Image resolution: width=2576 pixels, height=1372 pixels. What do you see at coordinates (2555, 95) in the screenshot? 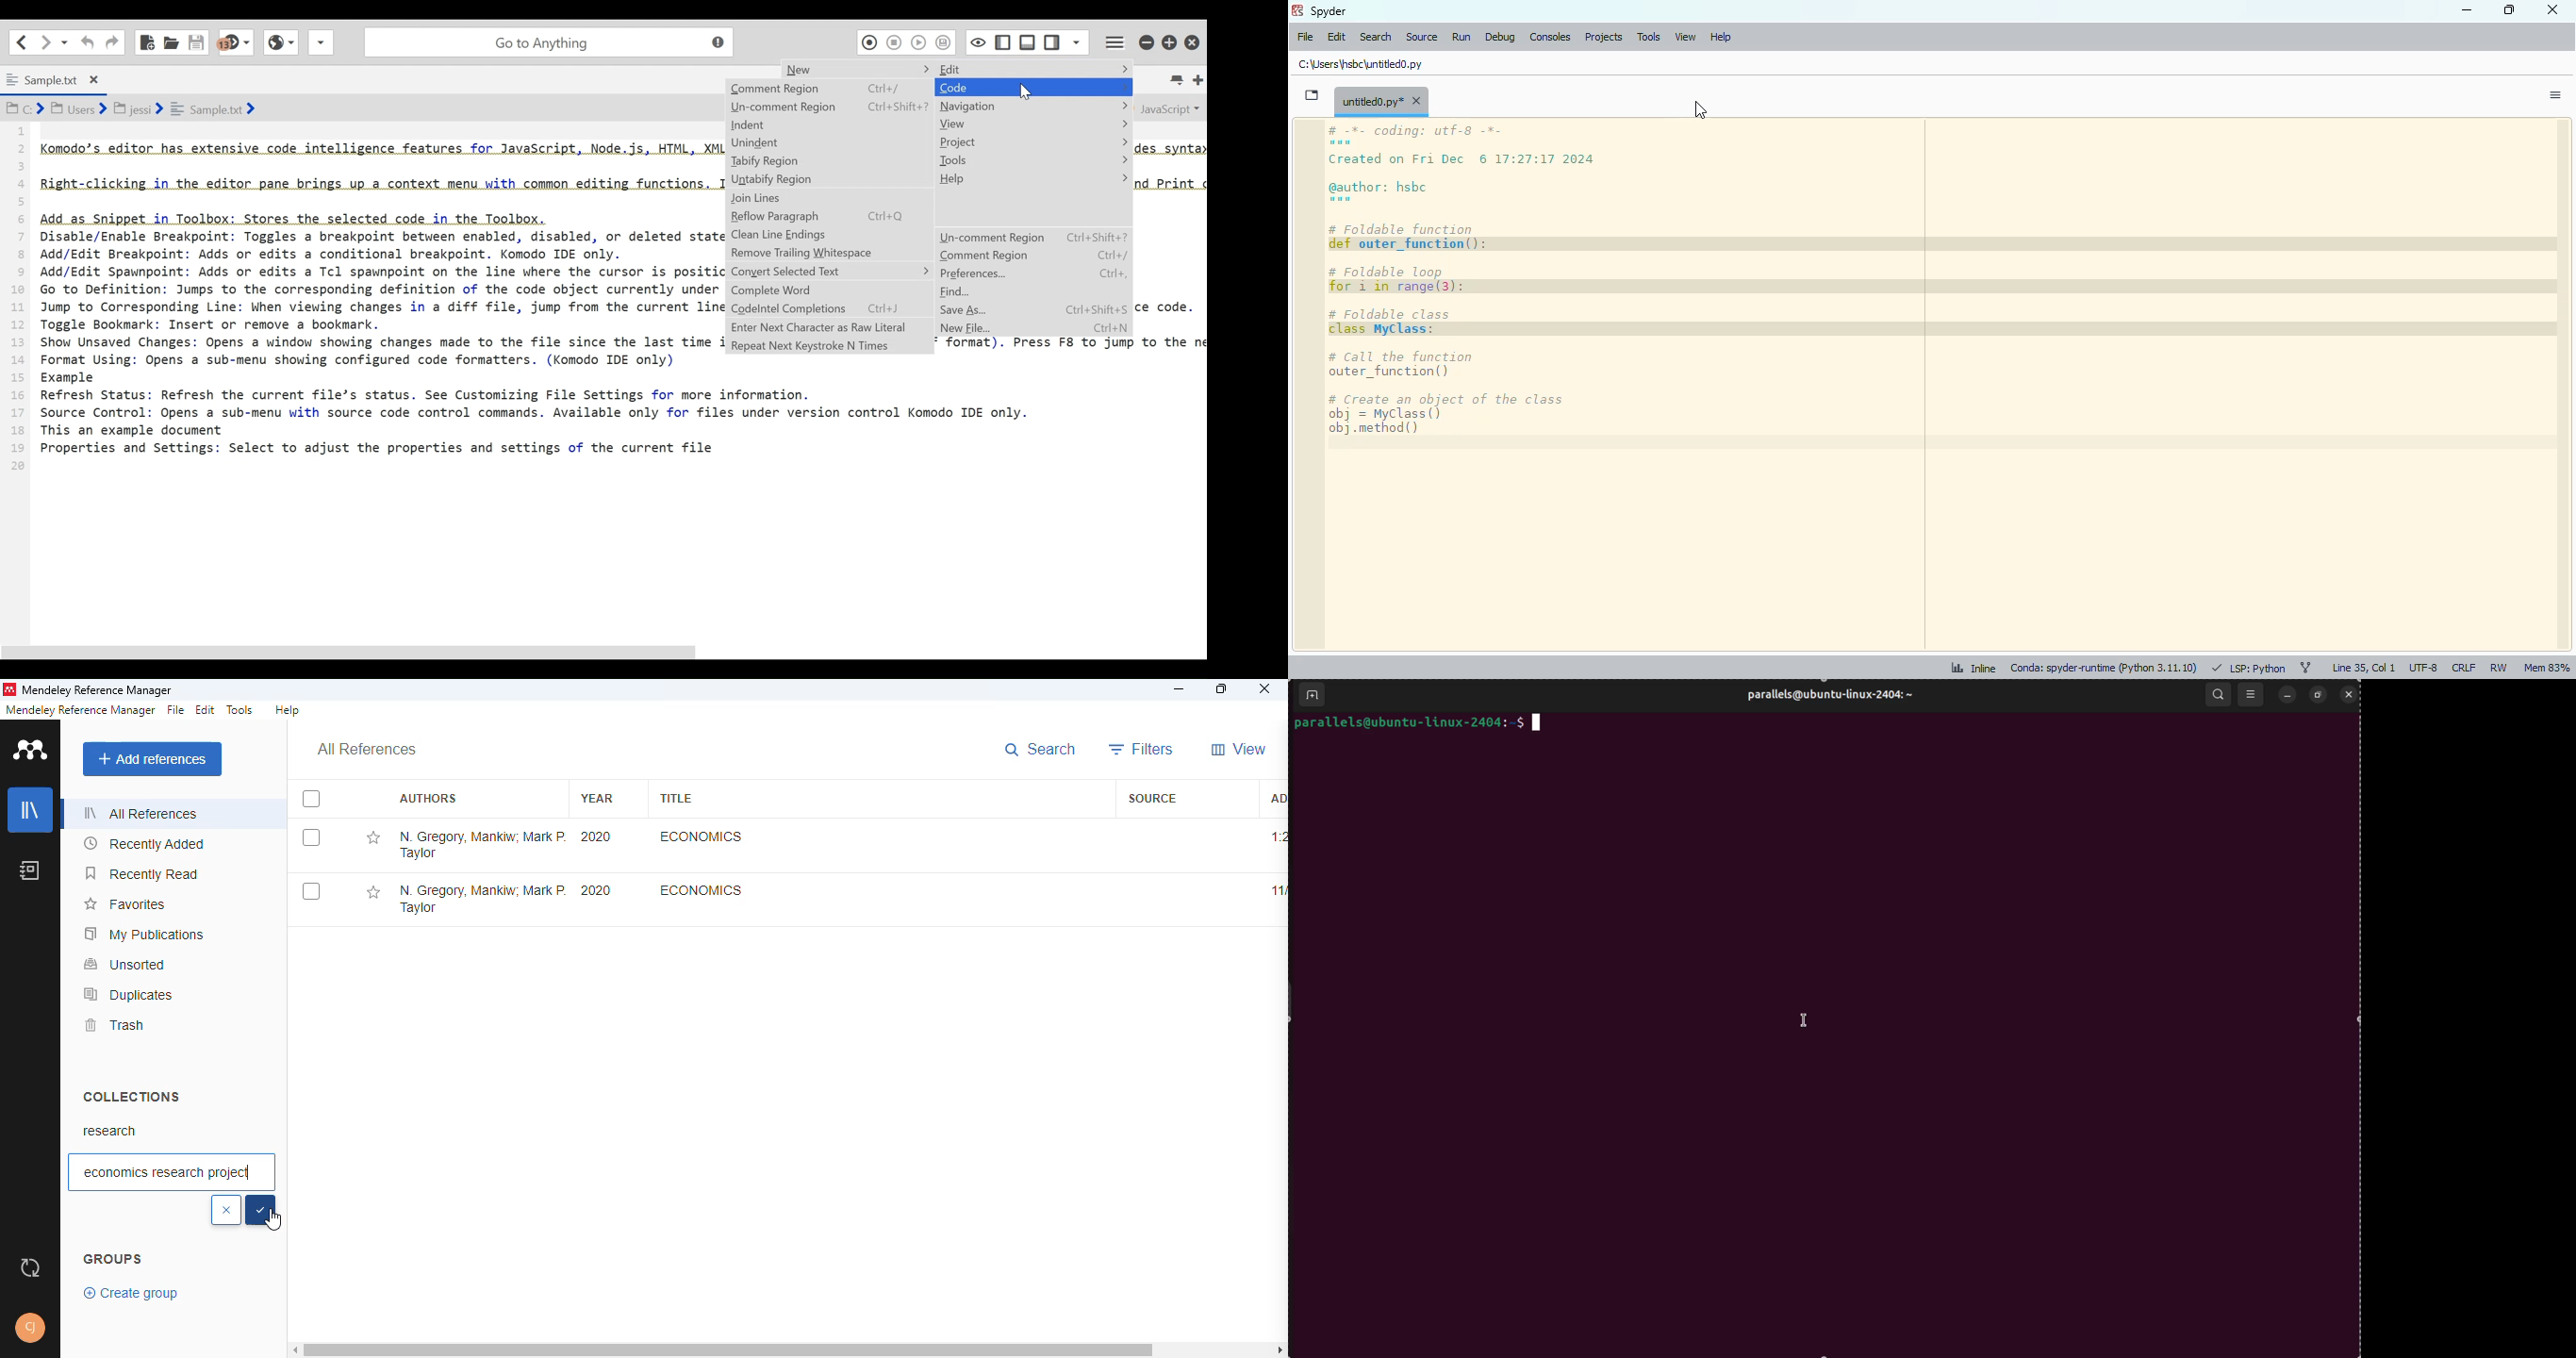
I see `options` at bounding box center [2555, 95].